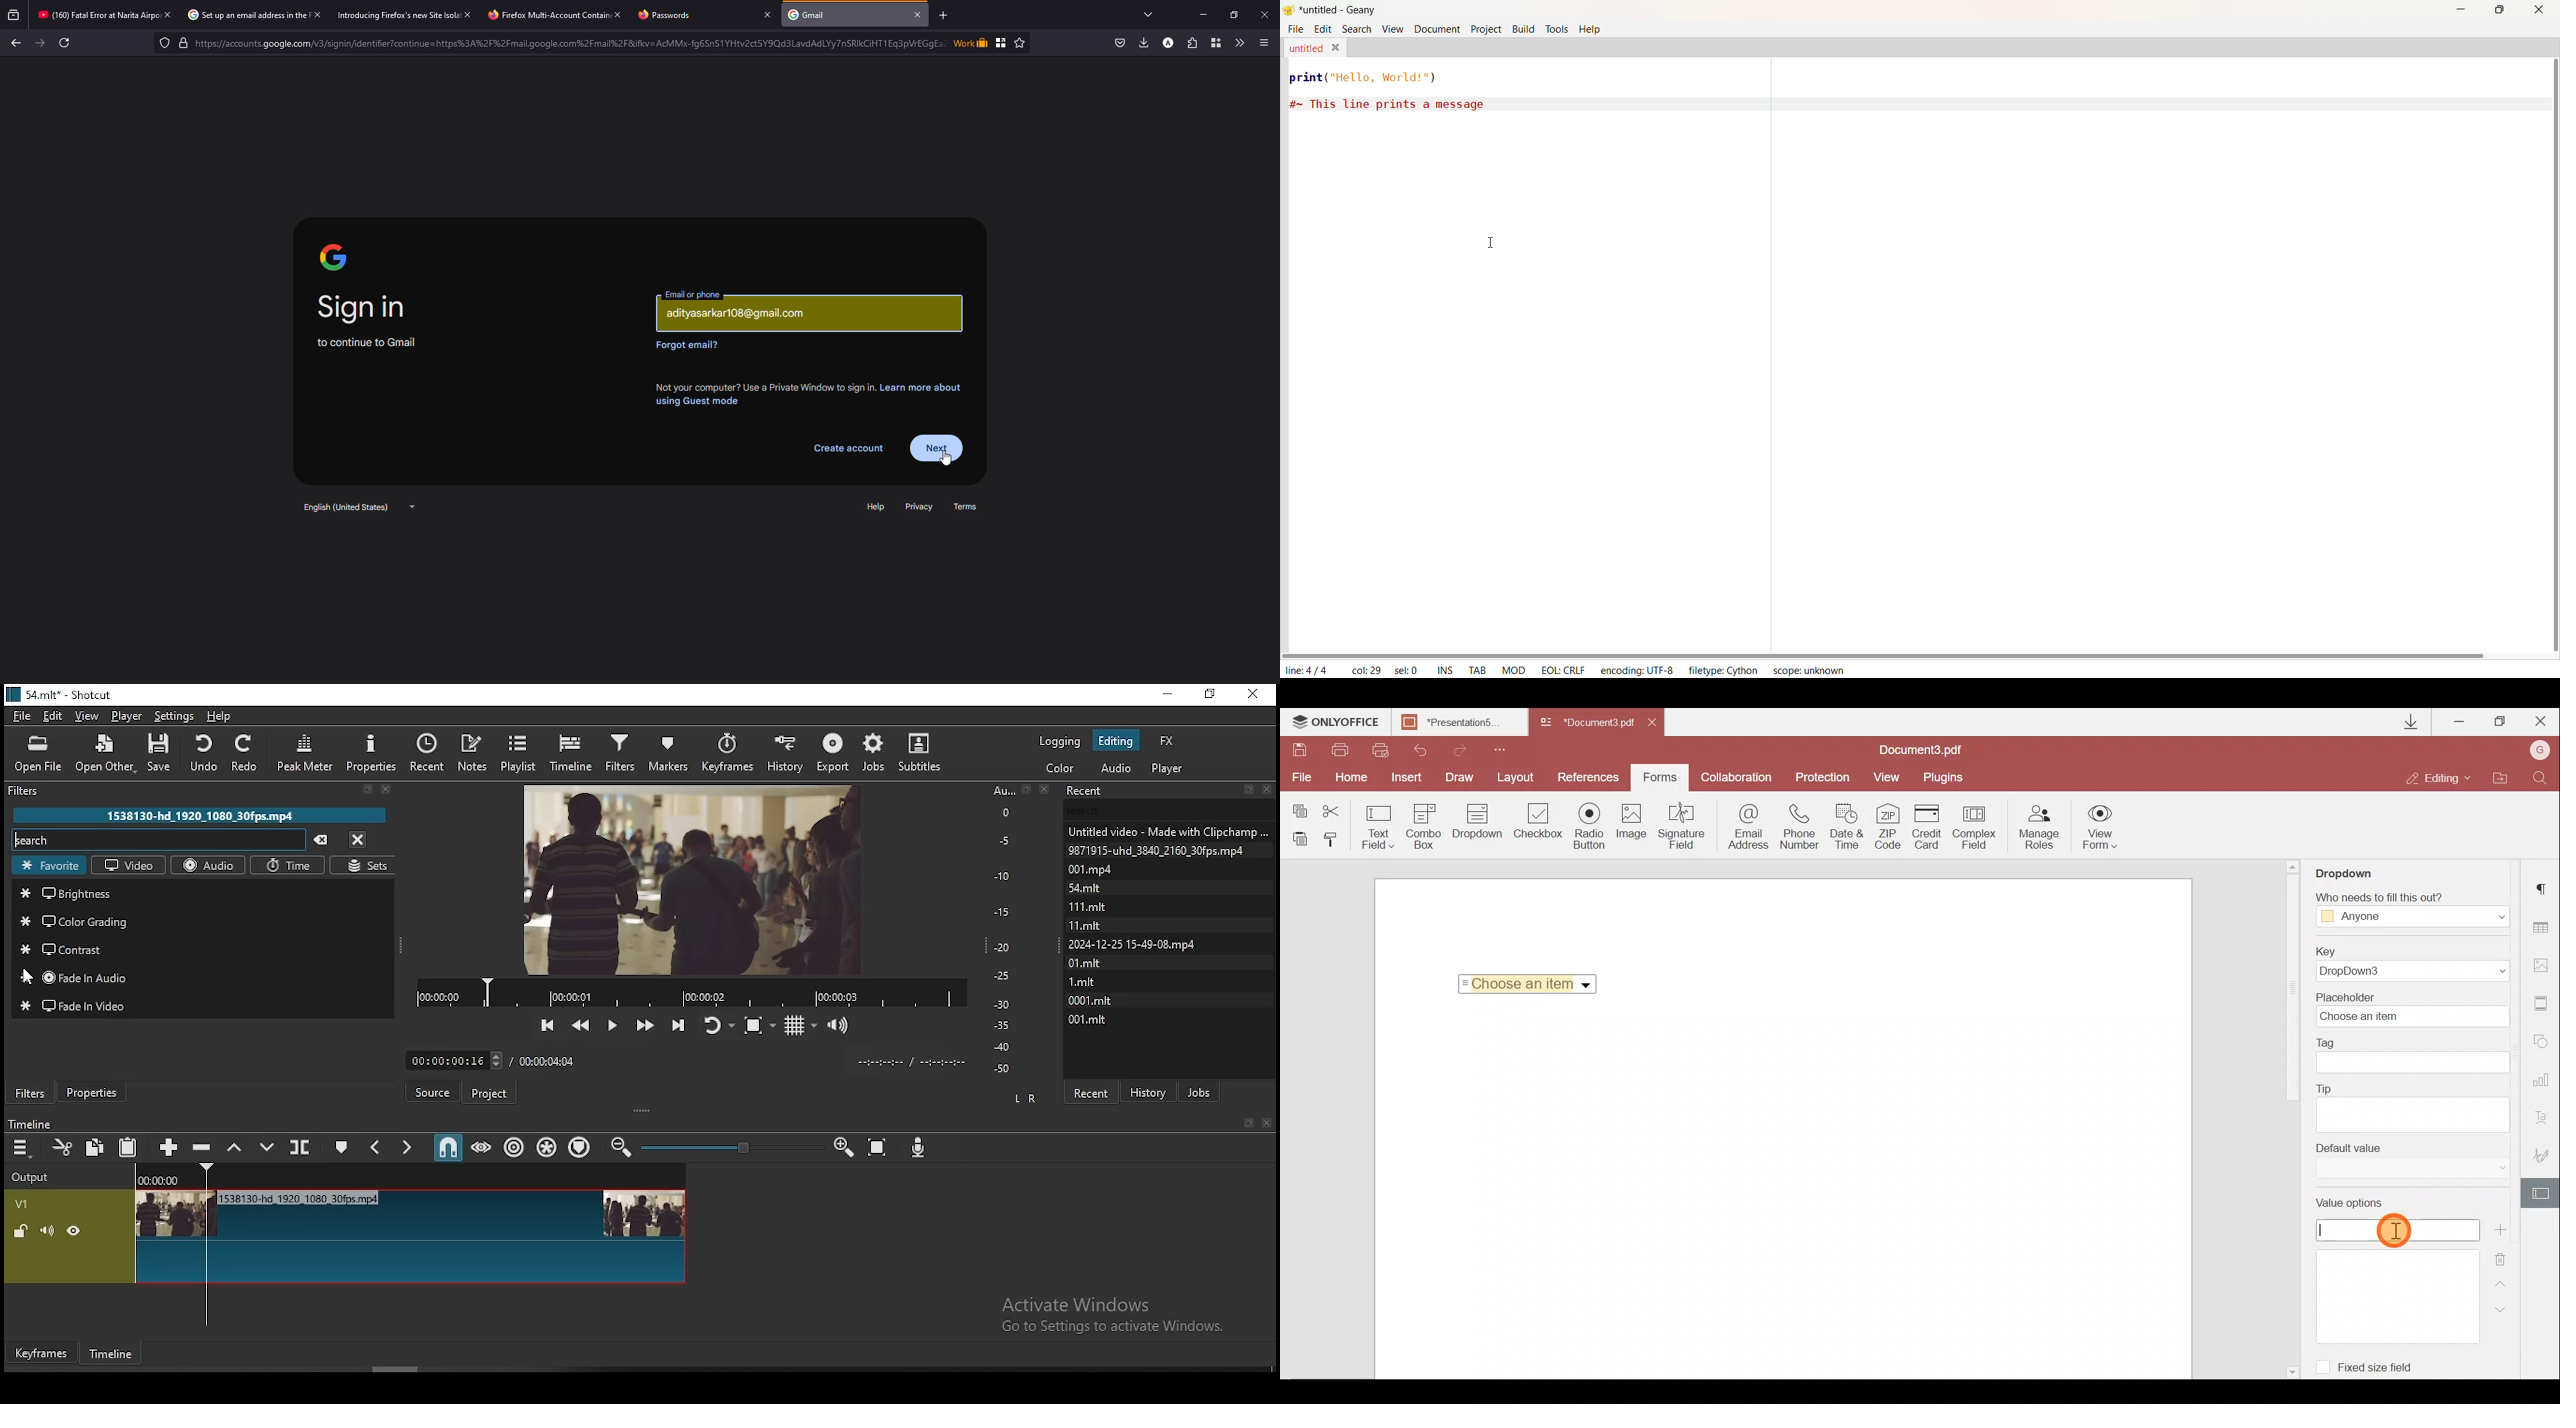 The width and height of the screenshot is (2576, 1428). What do you see at coordinates (1167, 740) in the screenshot?
I see `fx` at bounding box center [1167, 740].